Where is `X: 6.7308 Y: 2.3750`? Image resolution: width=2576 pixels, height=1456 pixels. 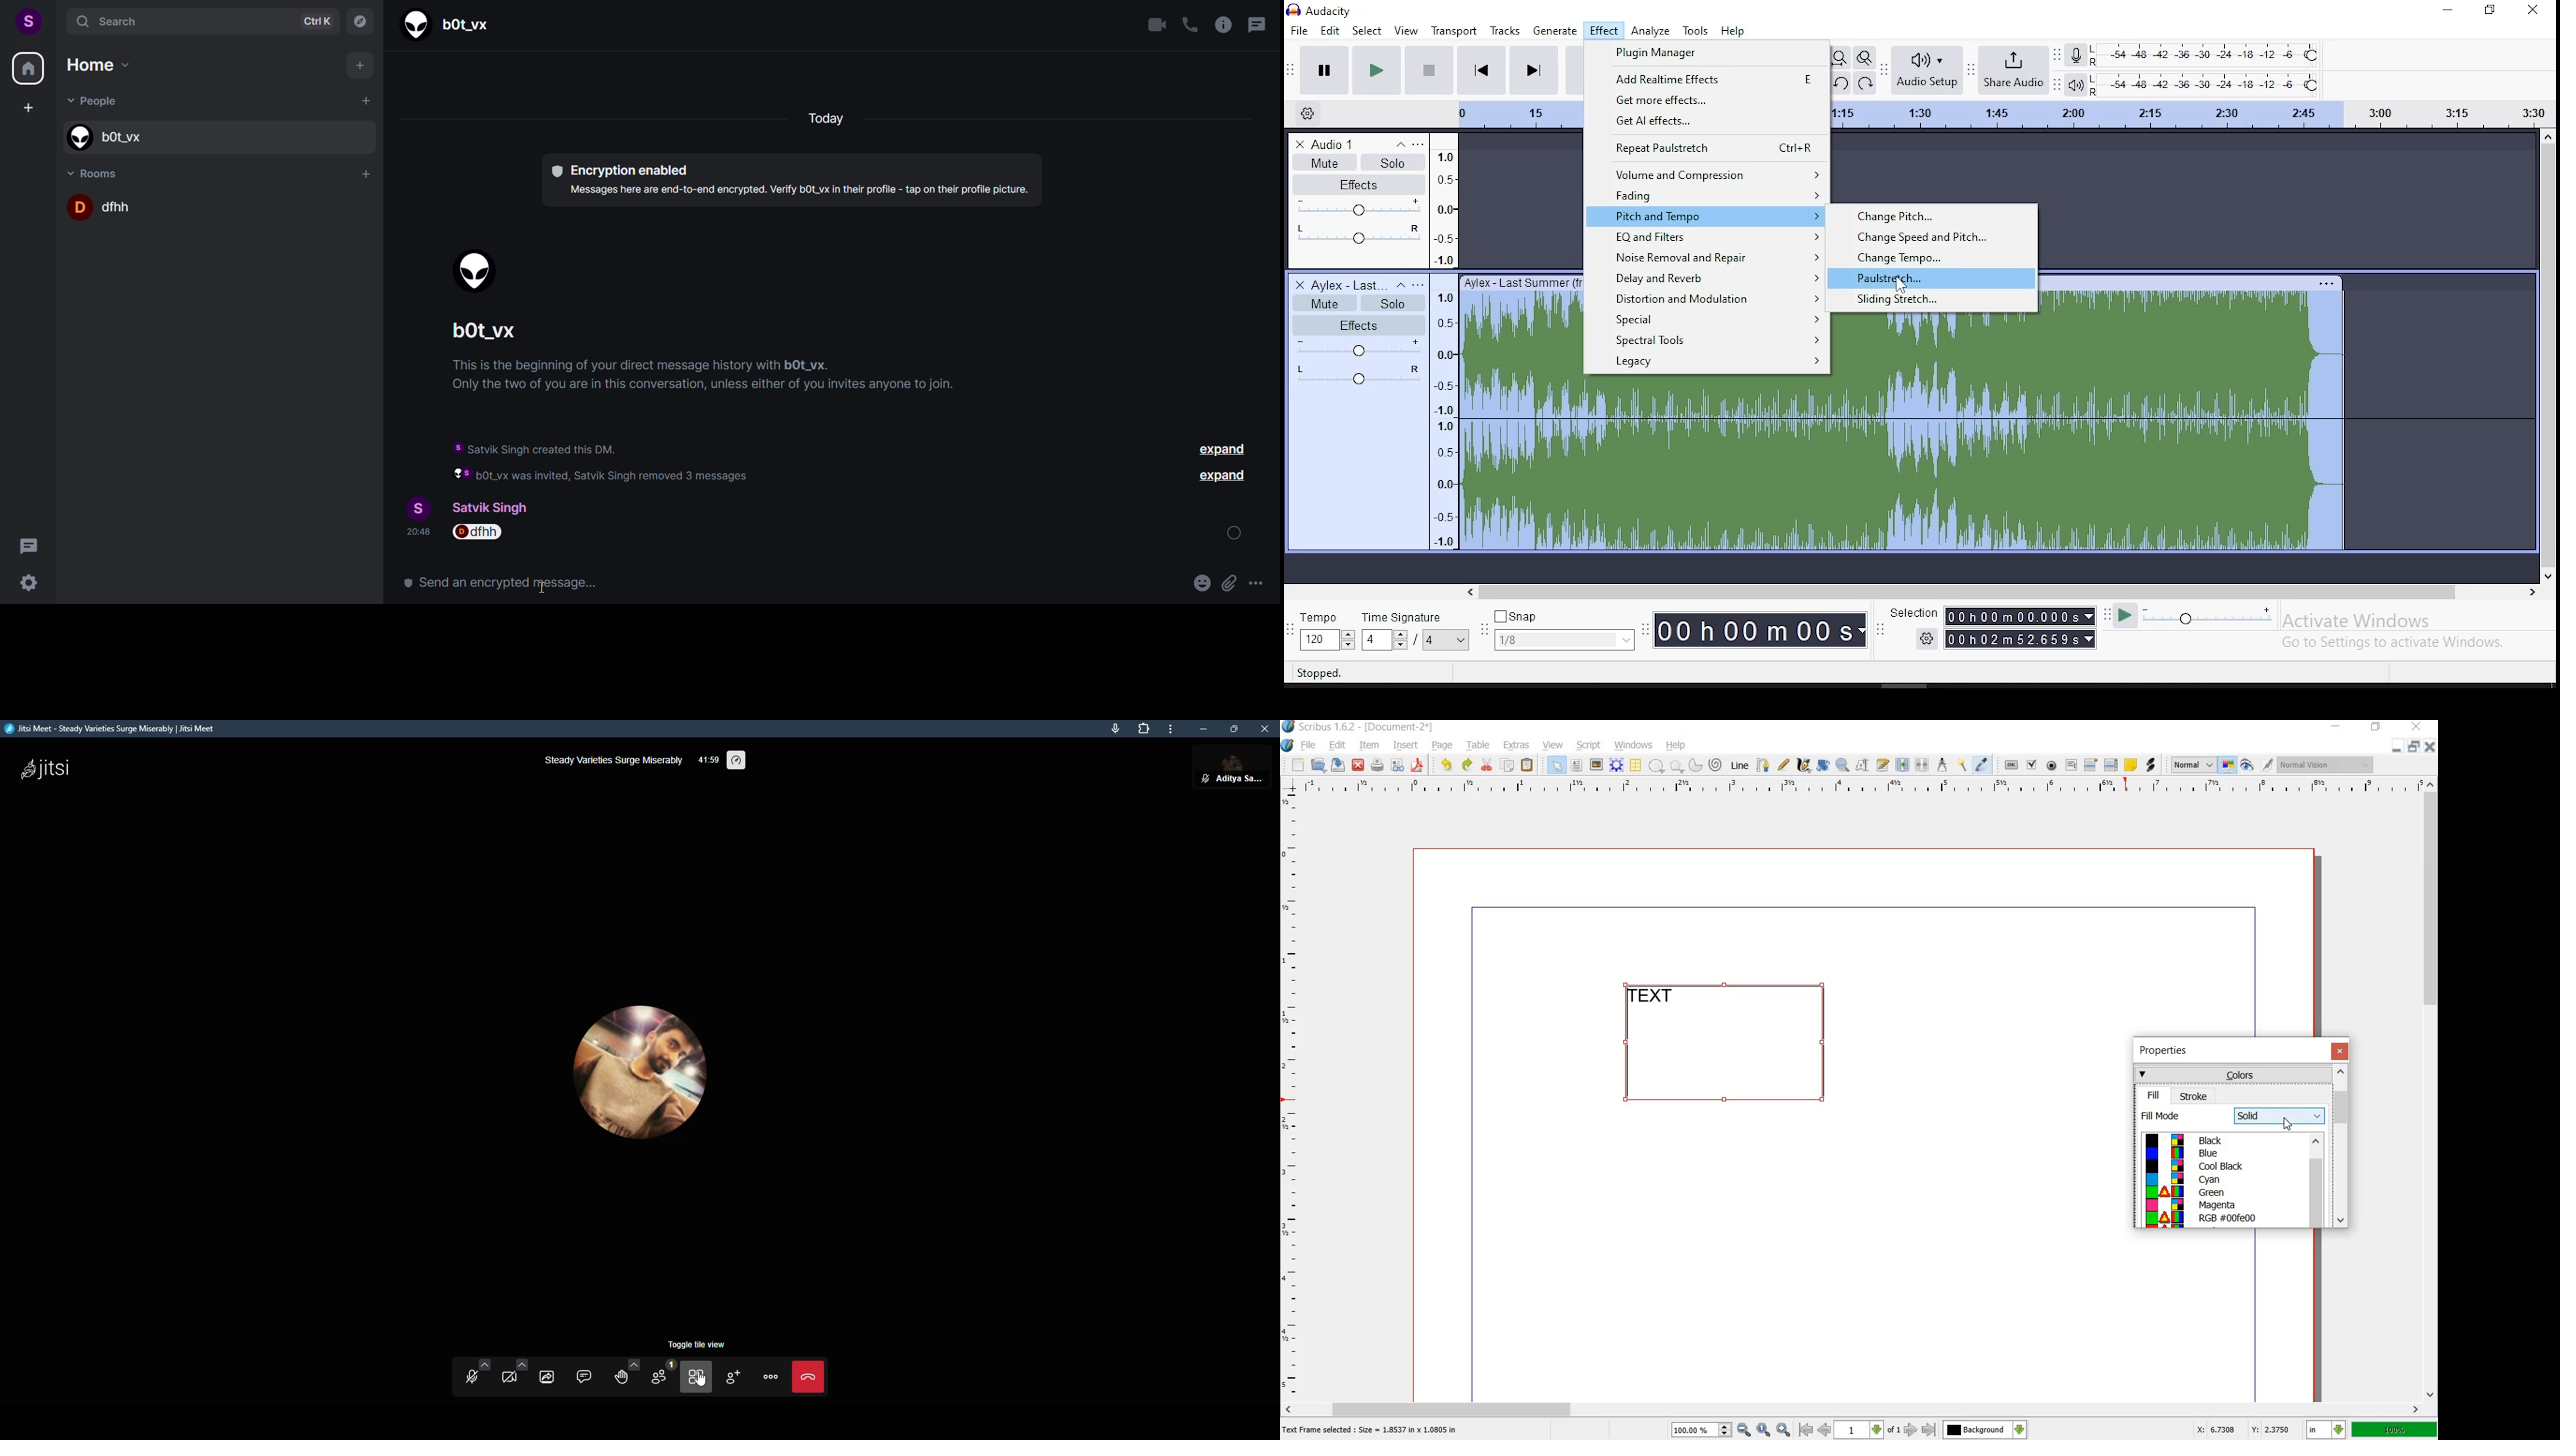 X: 6.7308 Y: 2.3750 is located at coordinates (2243, 1429).